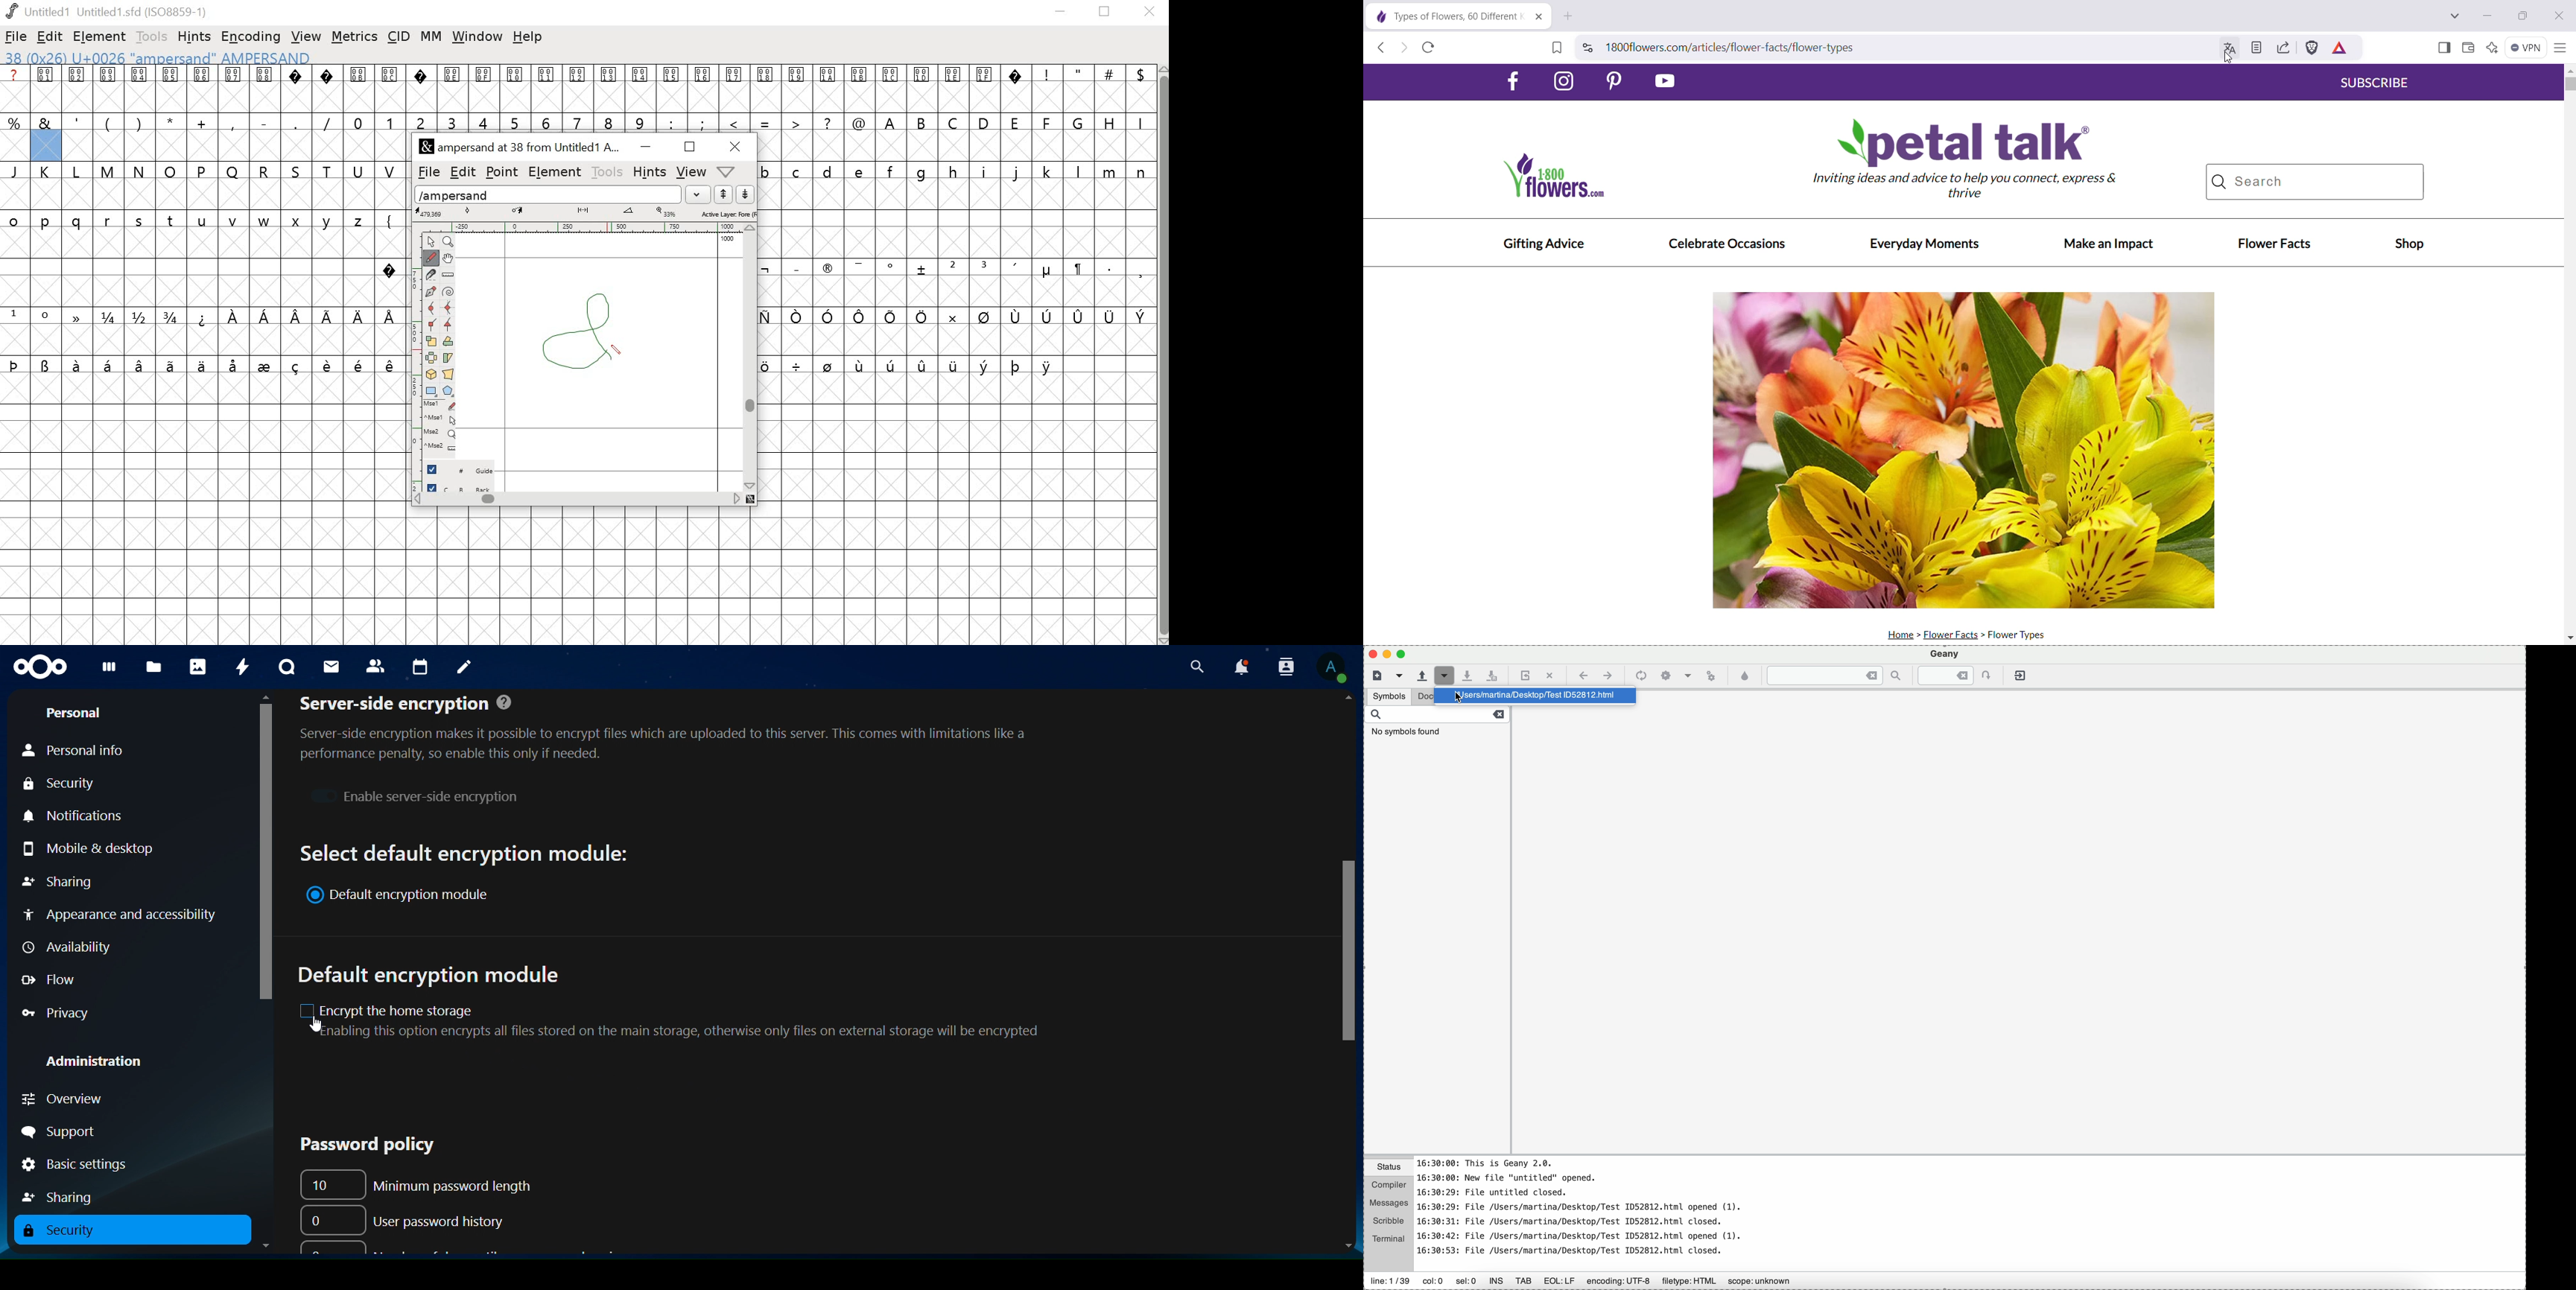  Describe the element at coordinates (450, 257) in the screenshot. I see `scroll by hand` at that location.